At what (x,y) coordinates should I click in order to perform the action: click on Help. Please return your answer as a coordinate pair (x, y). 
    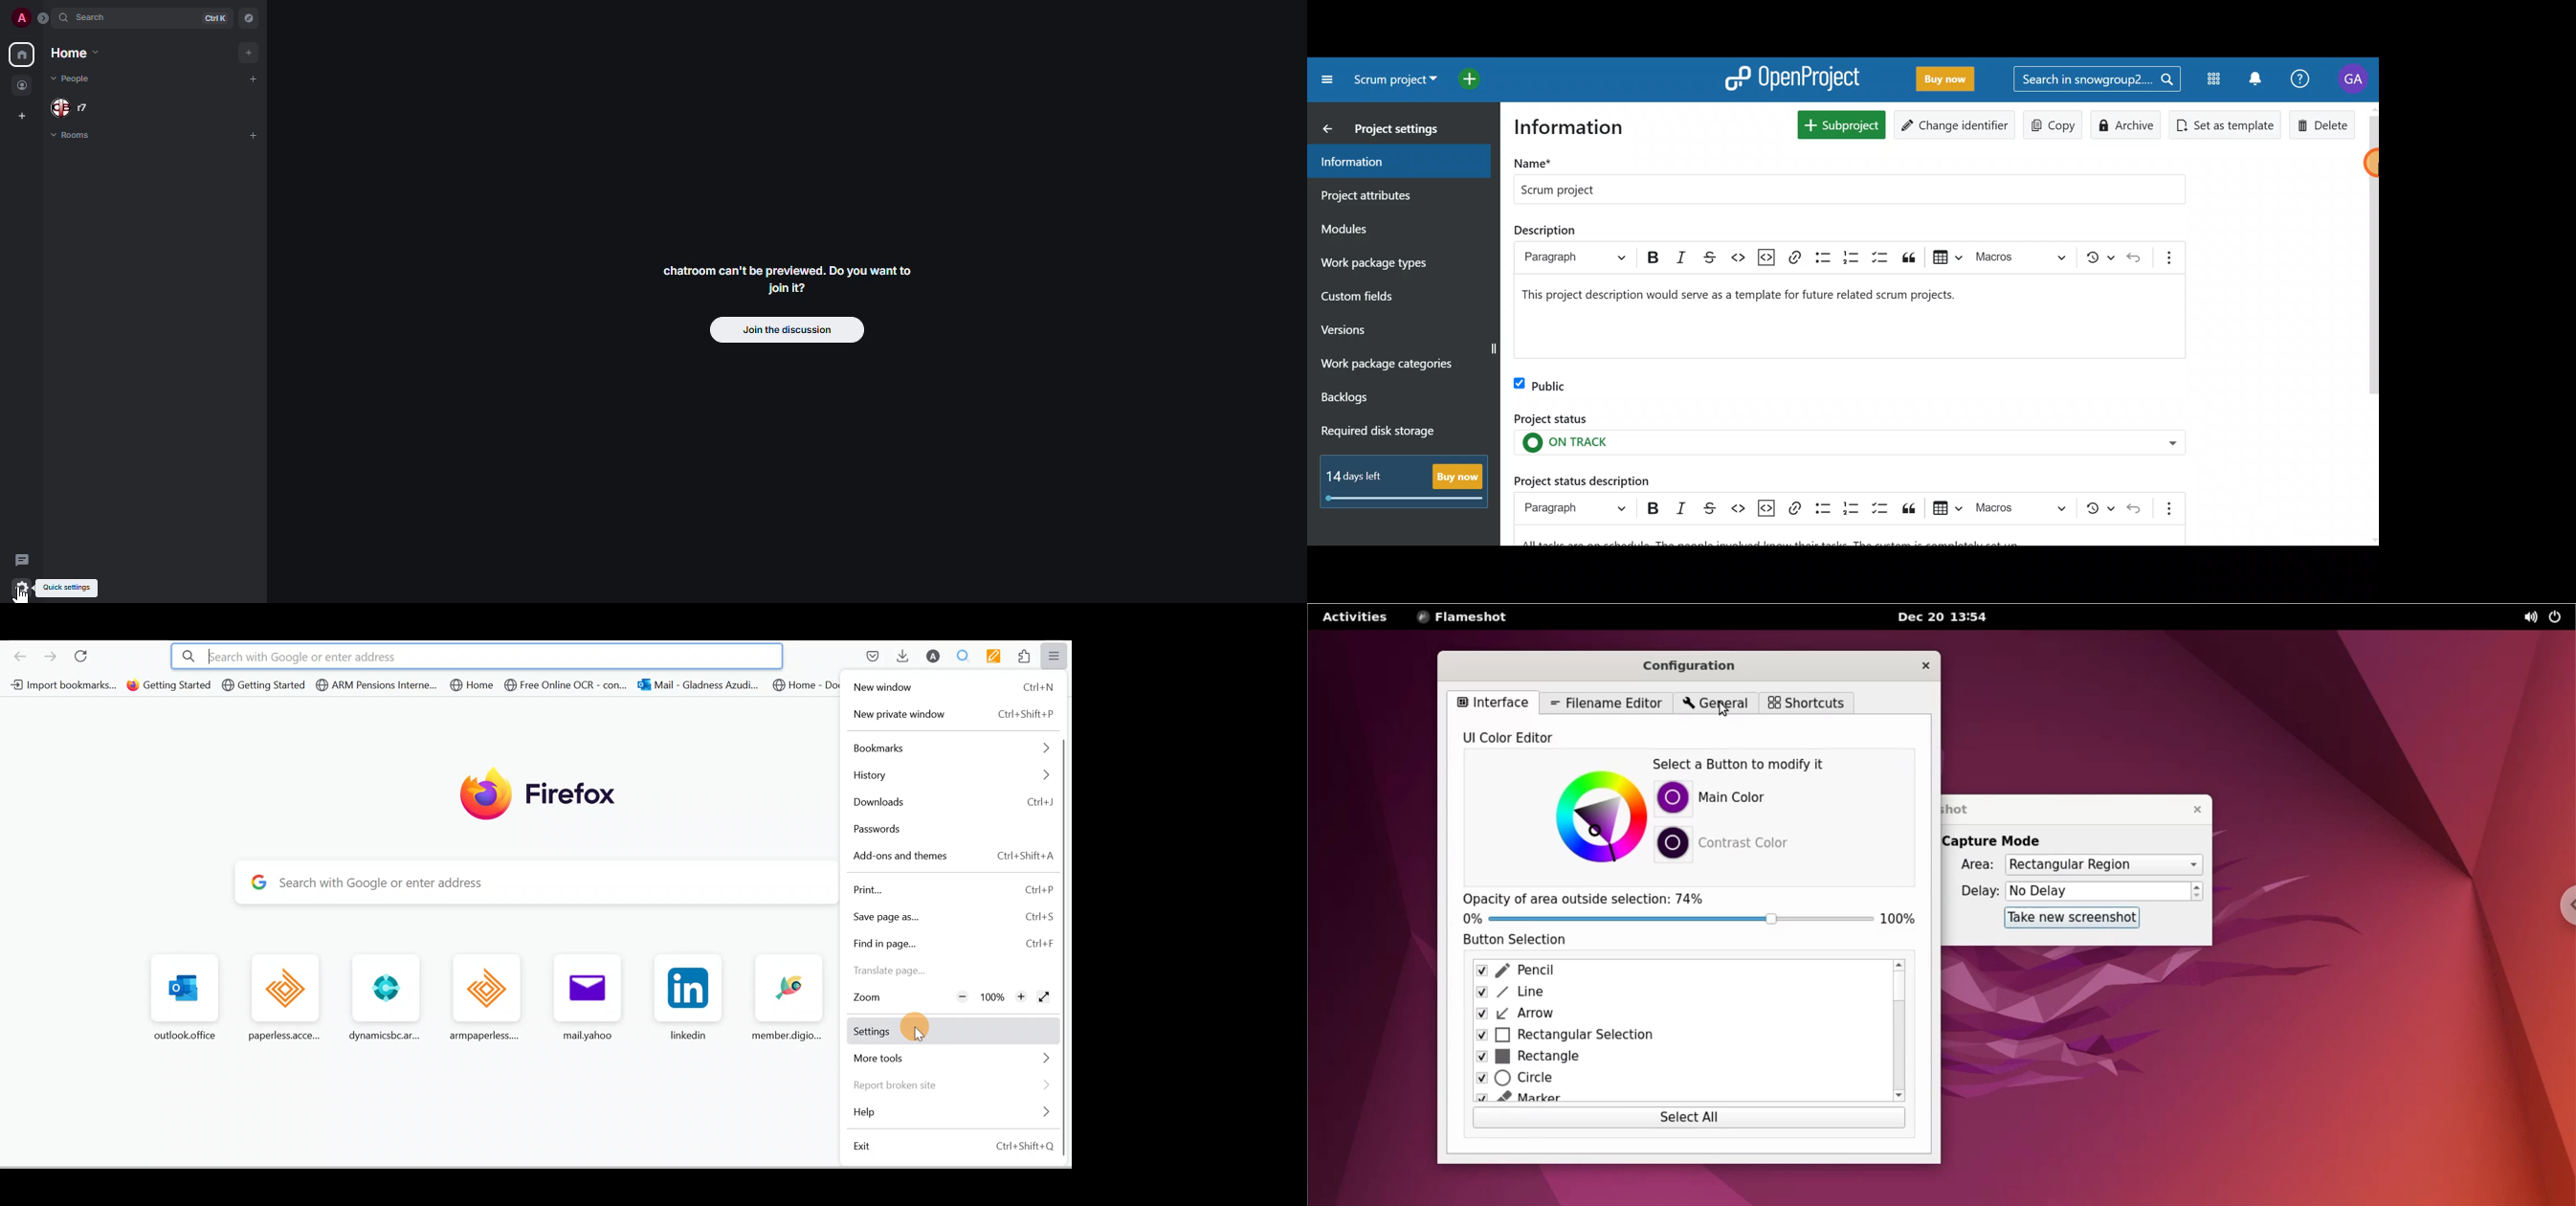
    Looking at the image, I should click on (2302, 77).